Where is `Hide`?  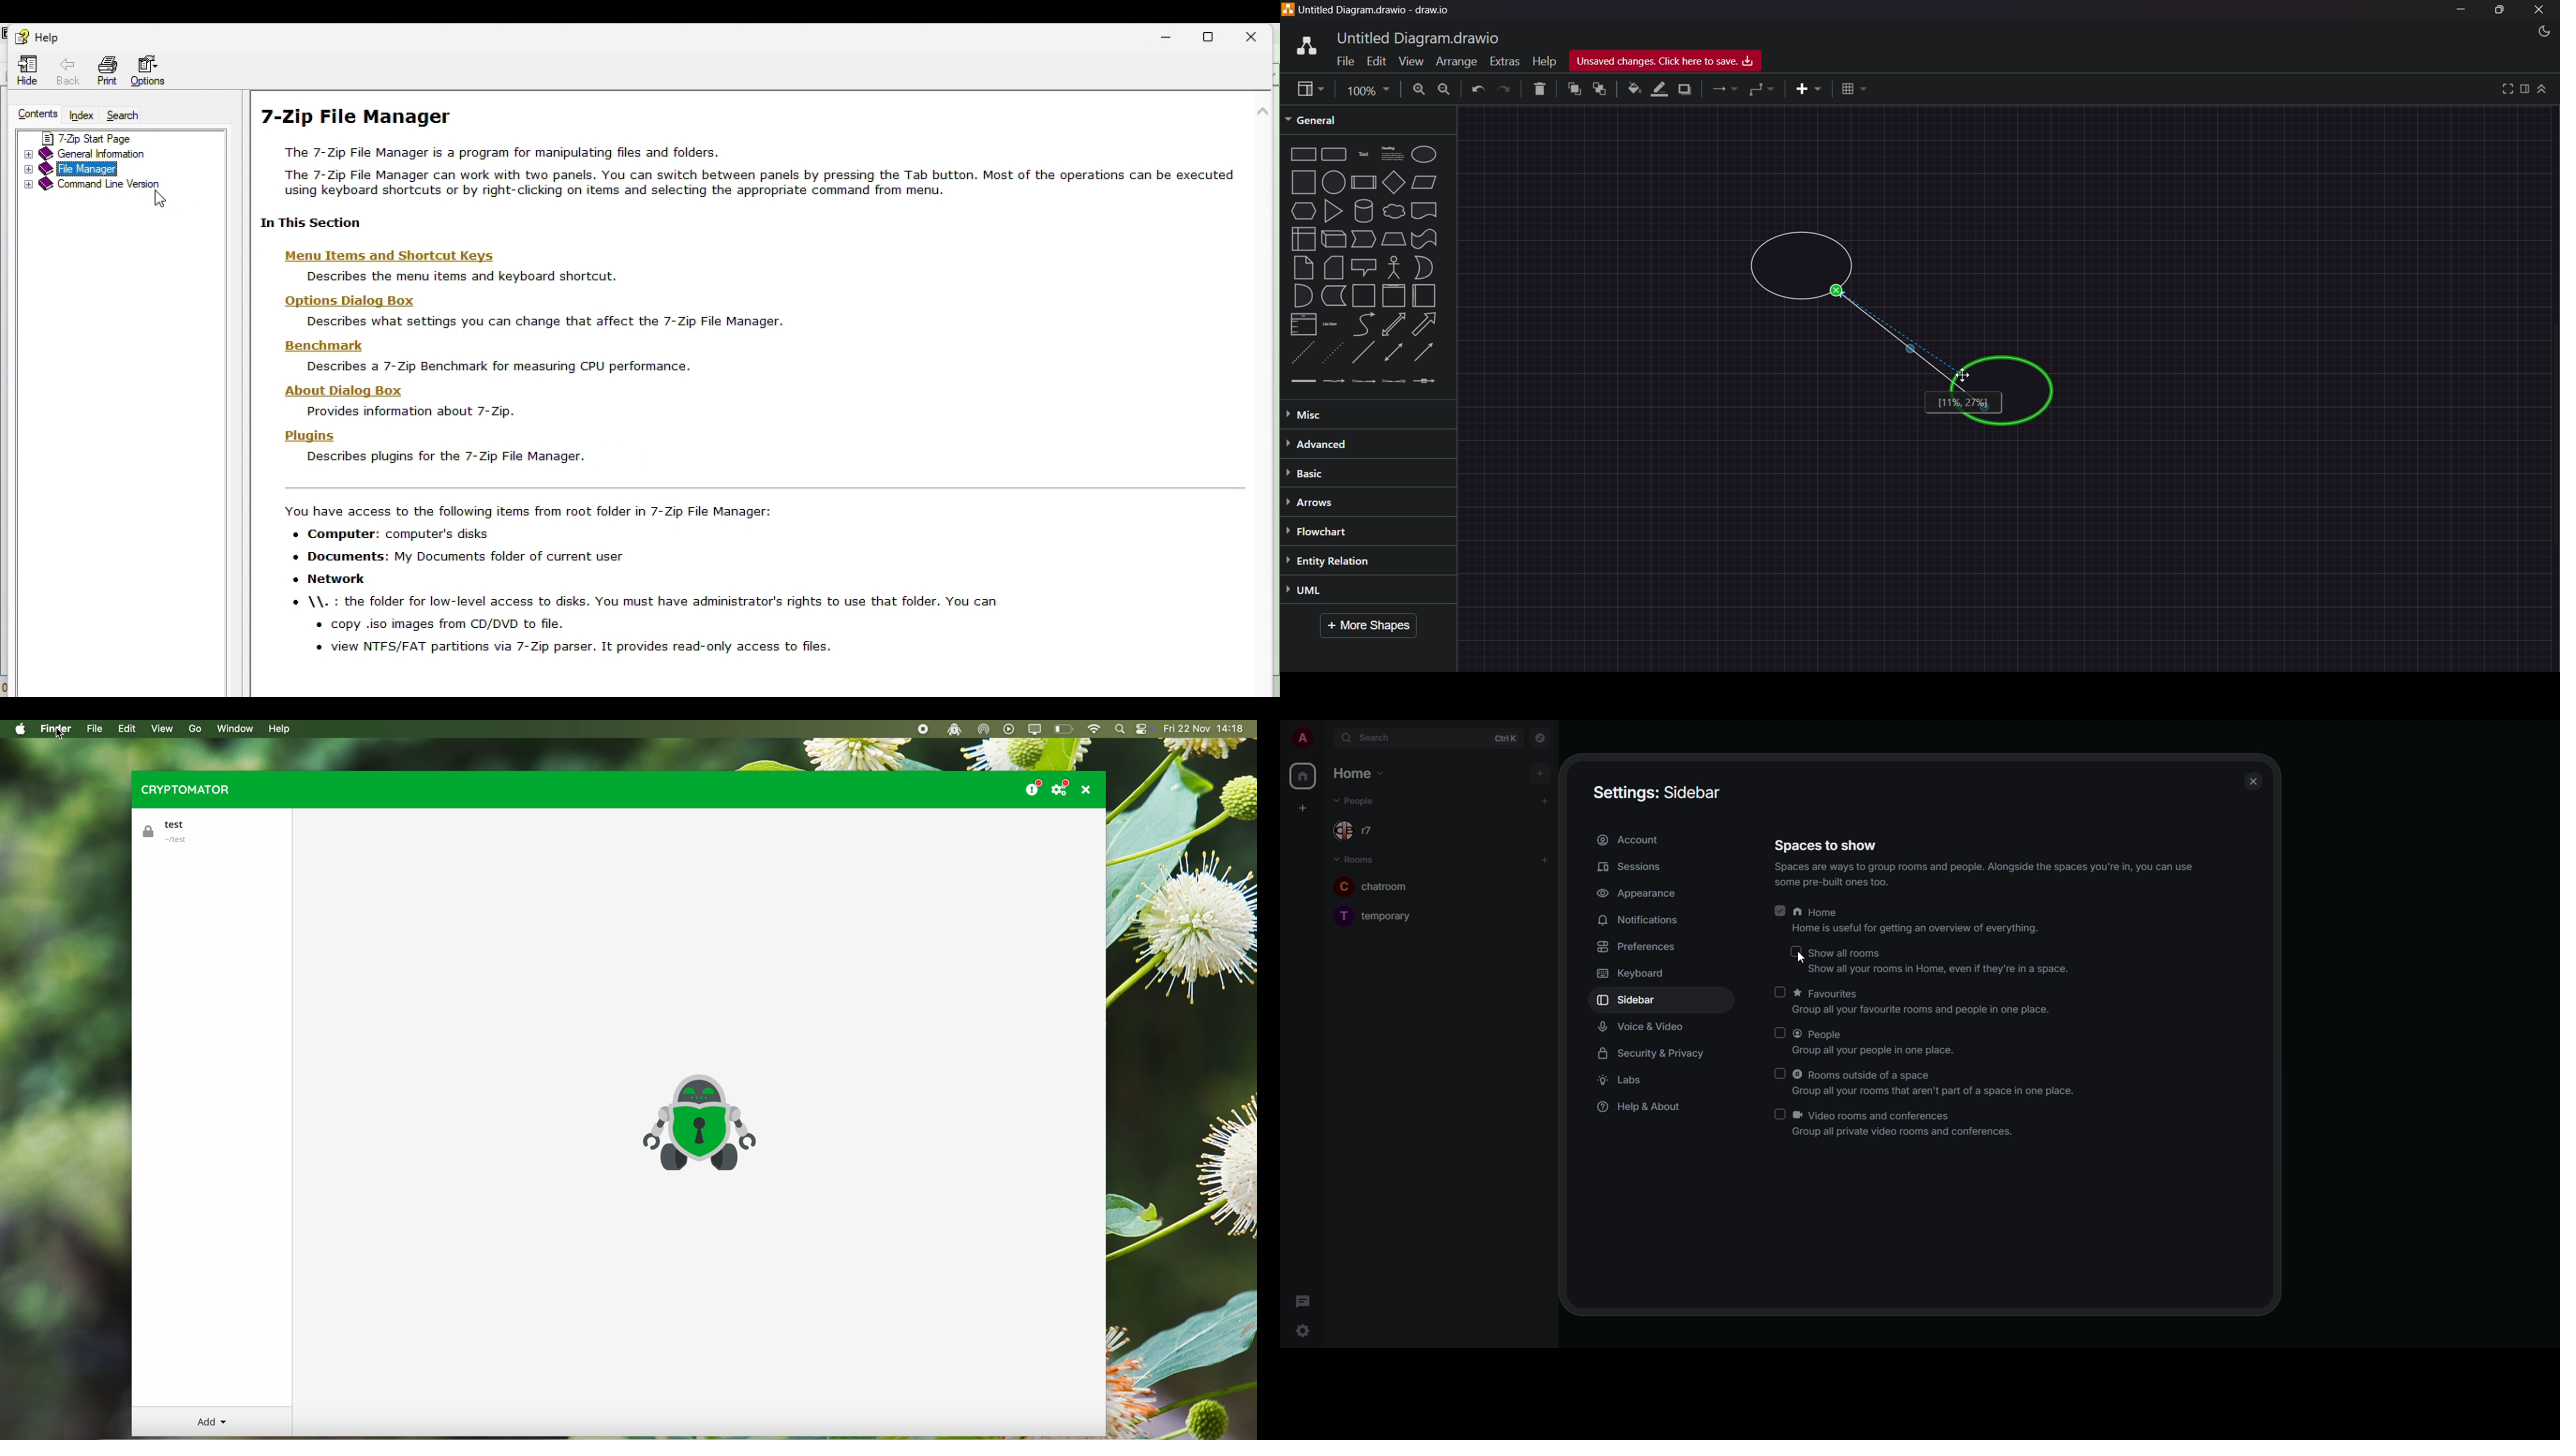 Hide is located at coordinates (27, 73).